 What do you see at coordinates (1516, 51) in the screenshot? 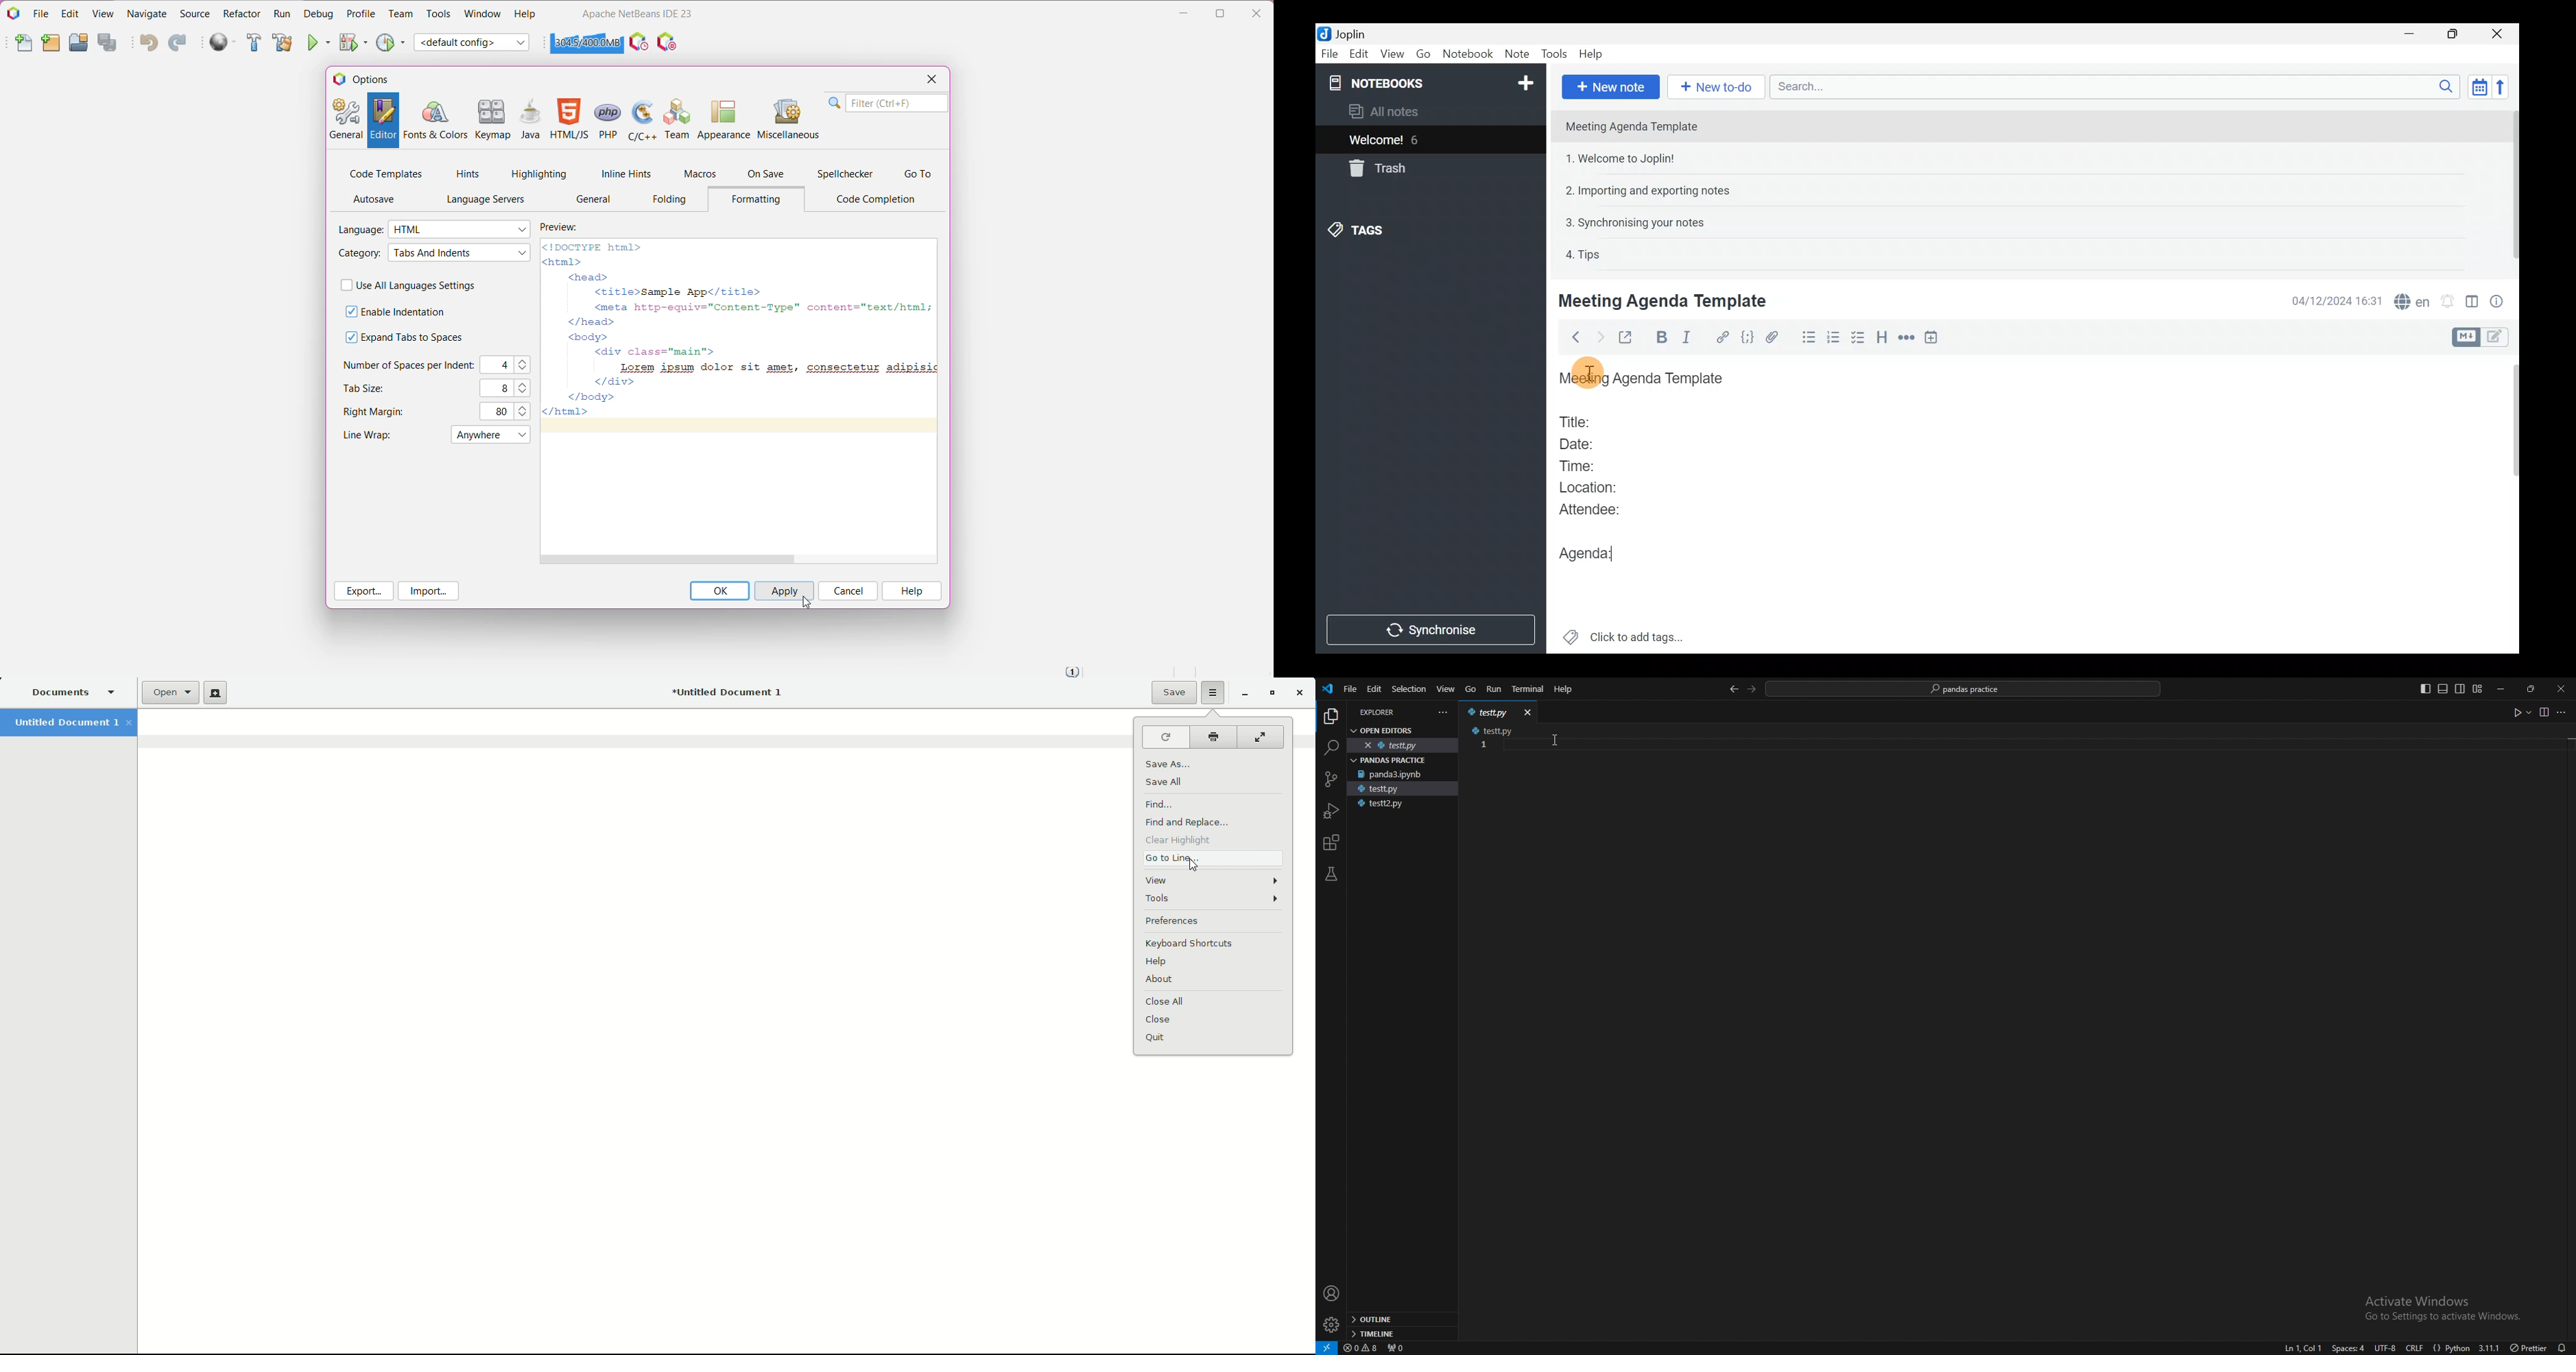
I see `Note` at bounding box center [1516, 51].